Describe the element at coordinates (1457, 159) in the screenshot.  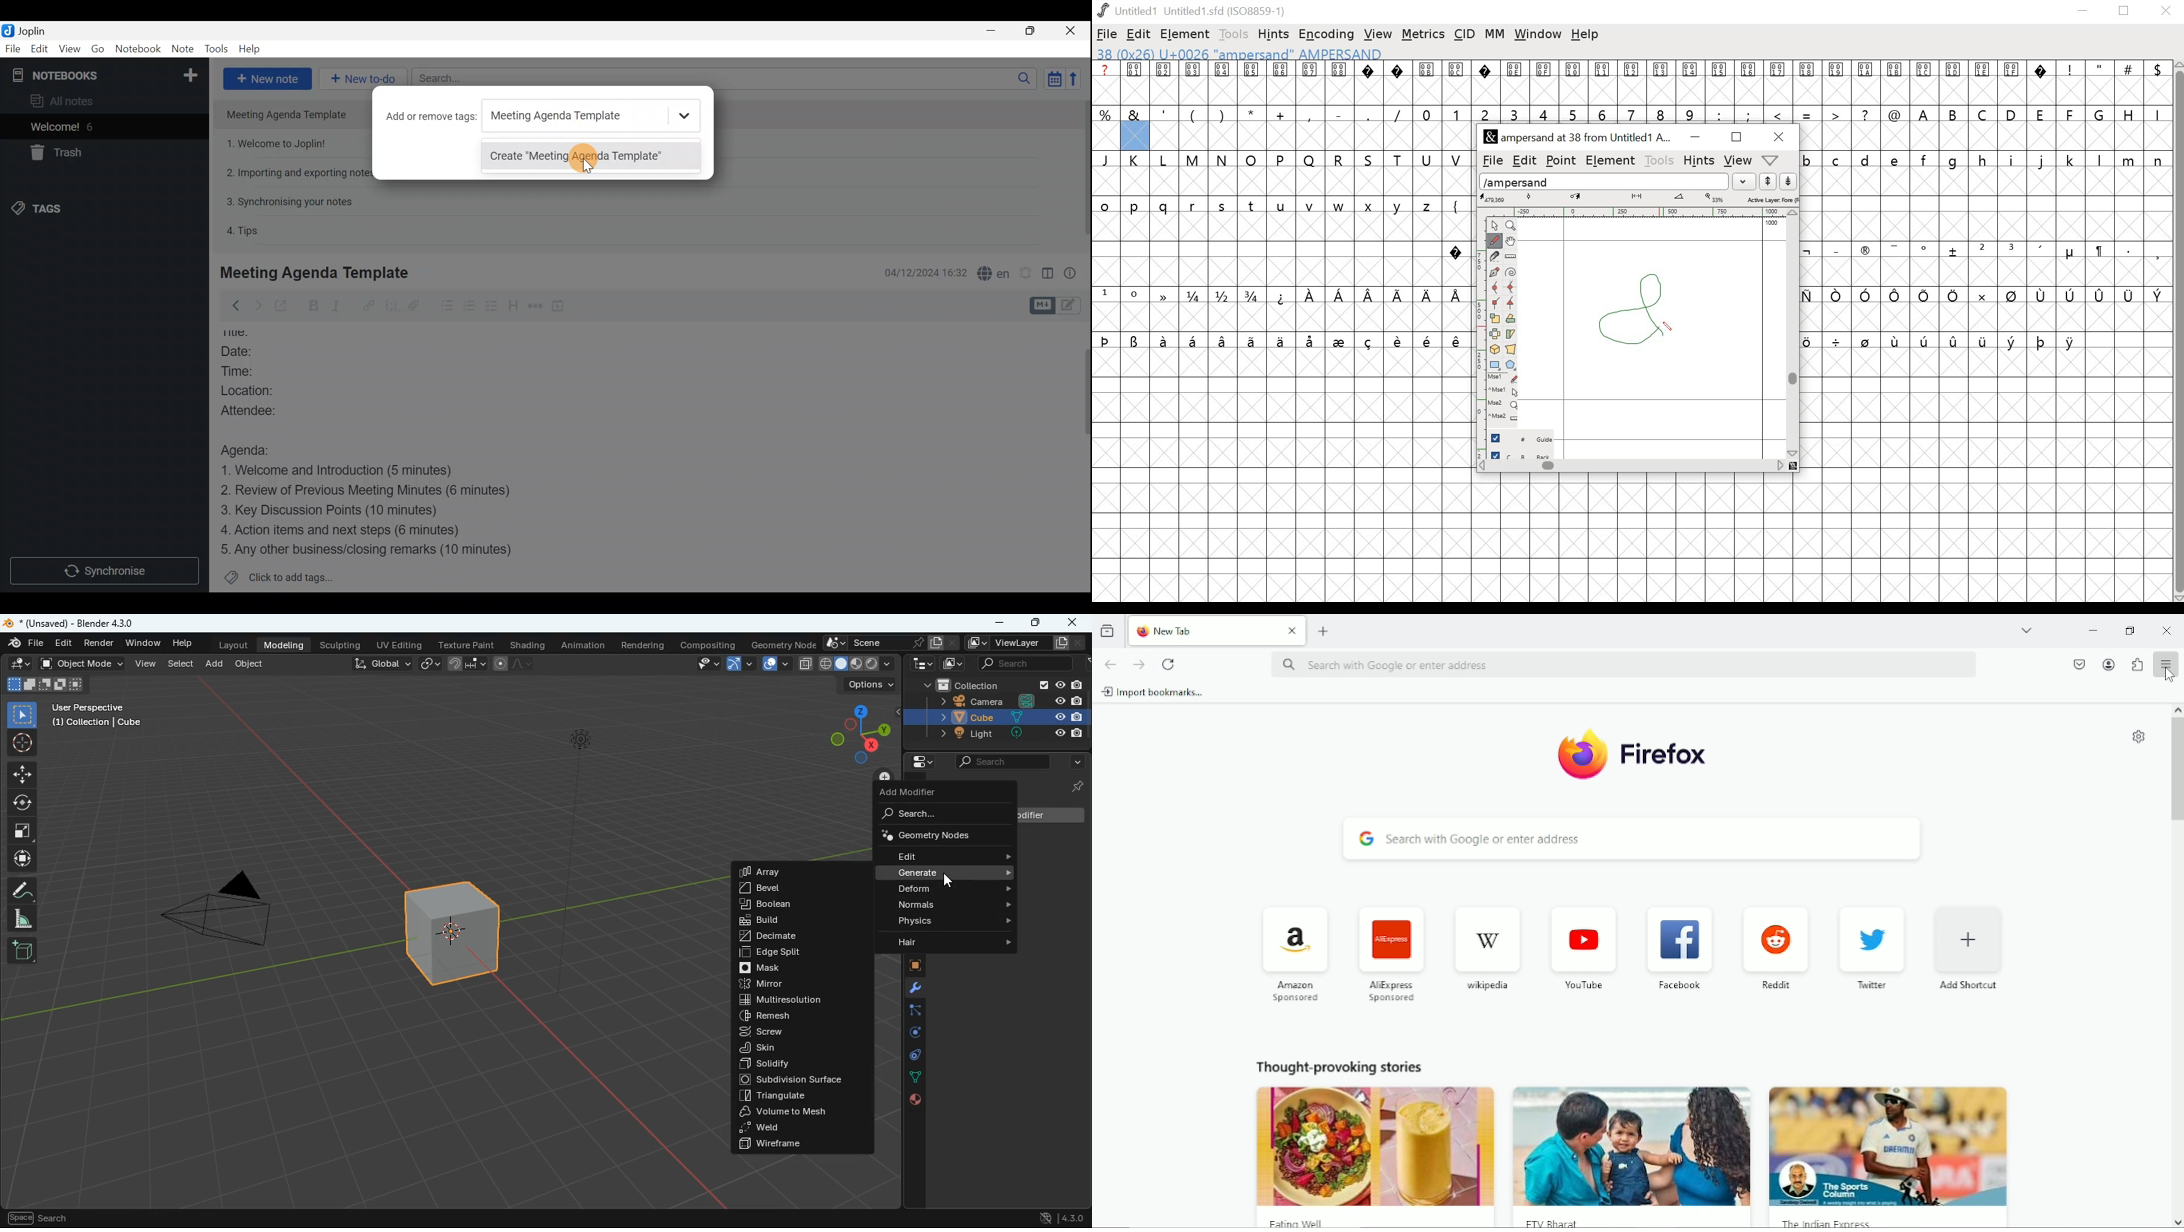
I see `V` at that location.